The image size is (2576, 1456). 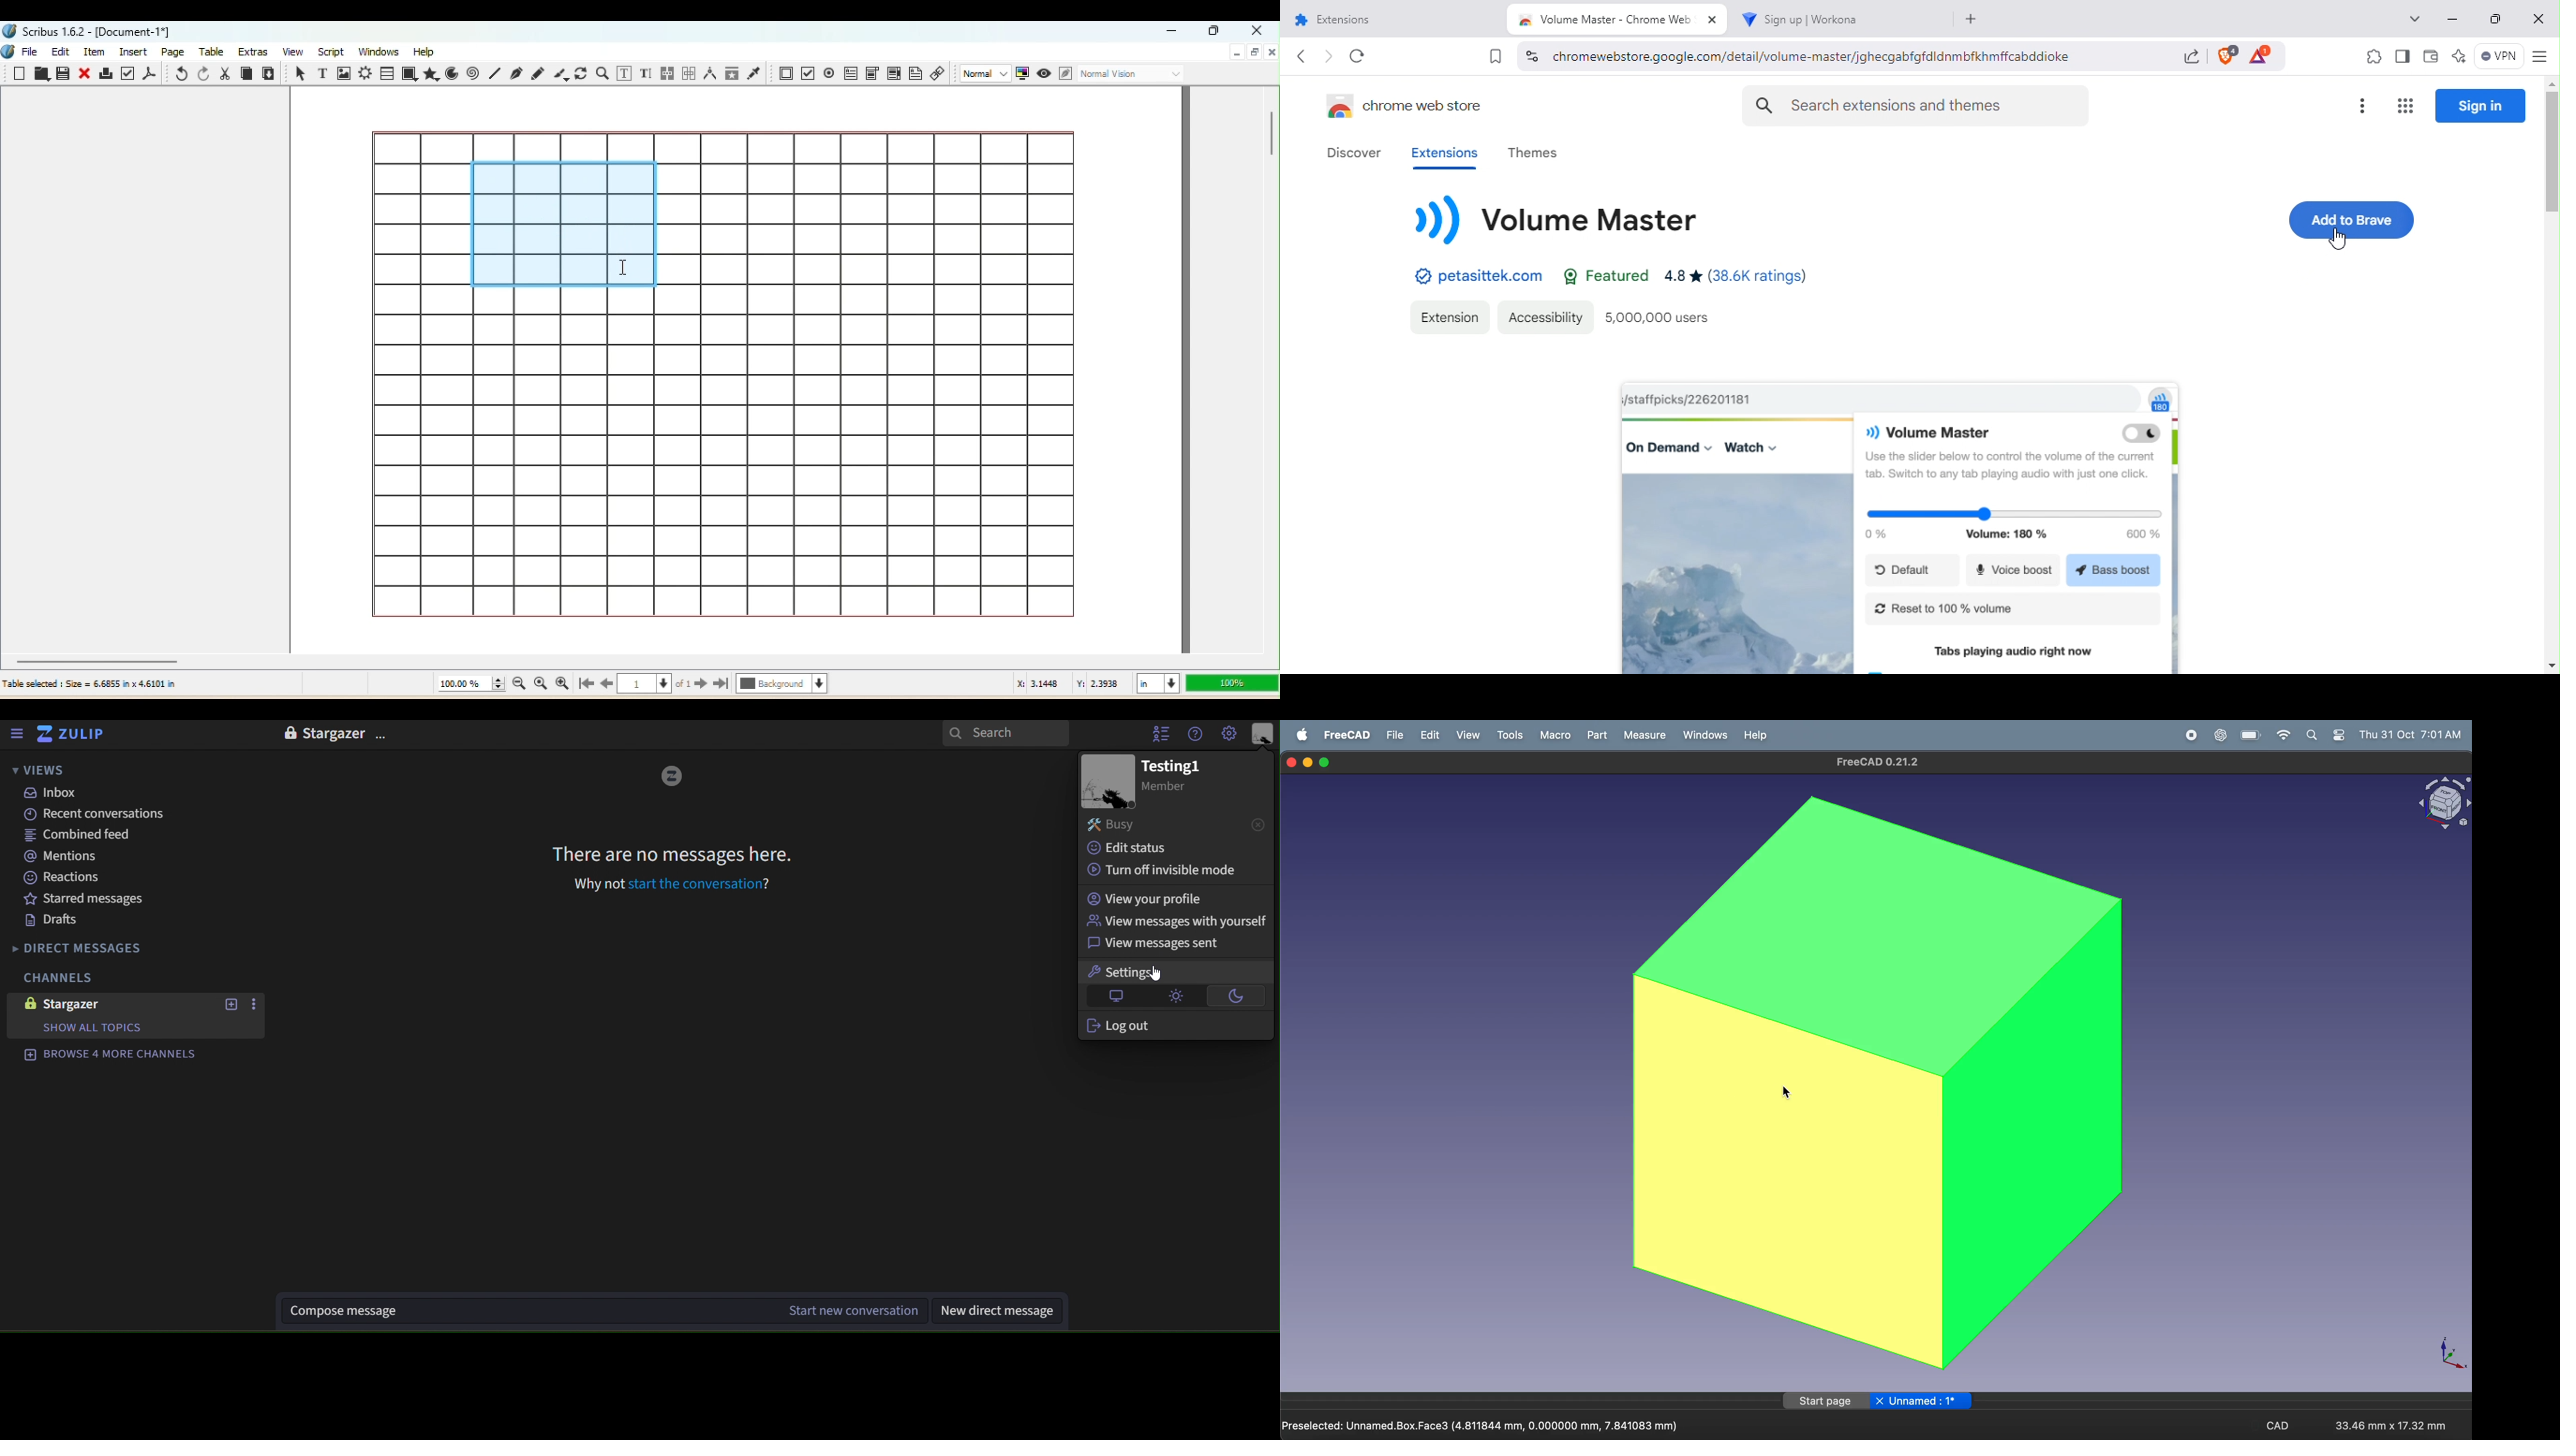 What do you see at coordinates (983, 73) in the screenshot?
I see `Select the image preview quality` at bounding box center [983, 73].